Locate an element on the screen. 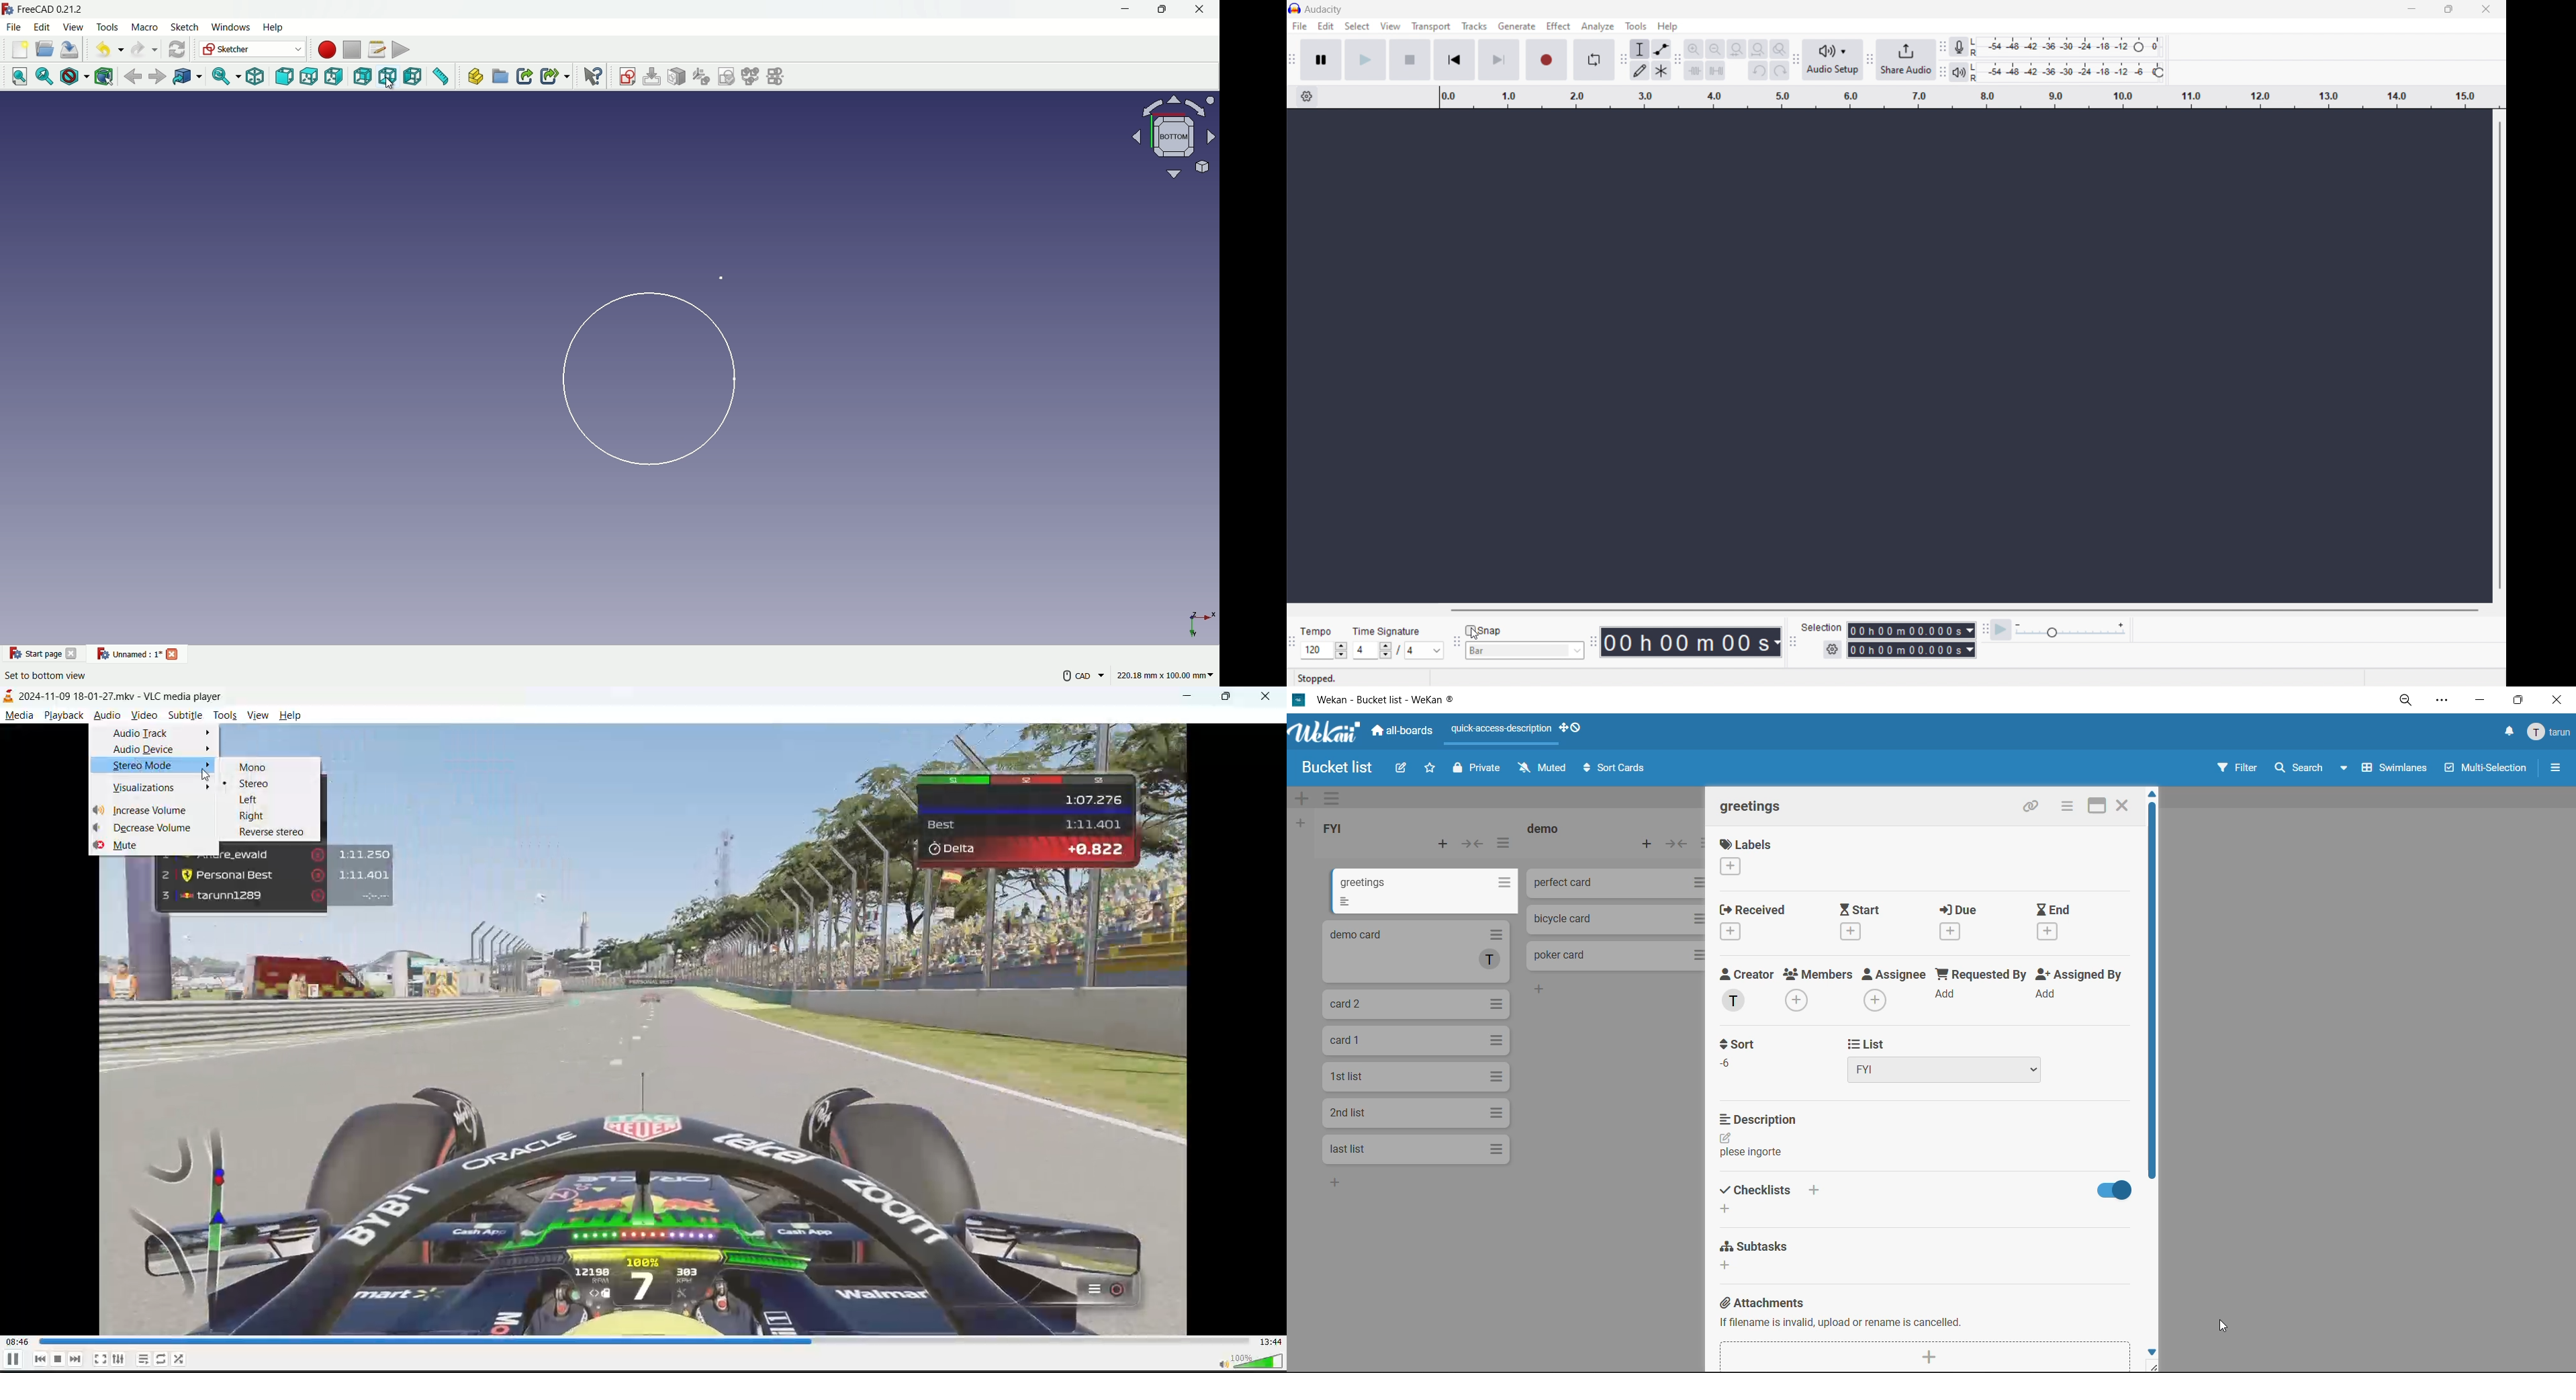 This screenshot has height=1400, width=2576. envelop tool is located at coordinates (1661, 50).